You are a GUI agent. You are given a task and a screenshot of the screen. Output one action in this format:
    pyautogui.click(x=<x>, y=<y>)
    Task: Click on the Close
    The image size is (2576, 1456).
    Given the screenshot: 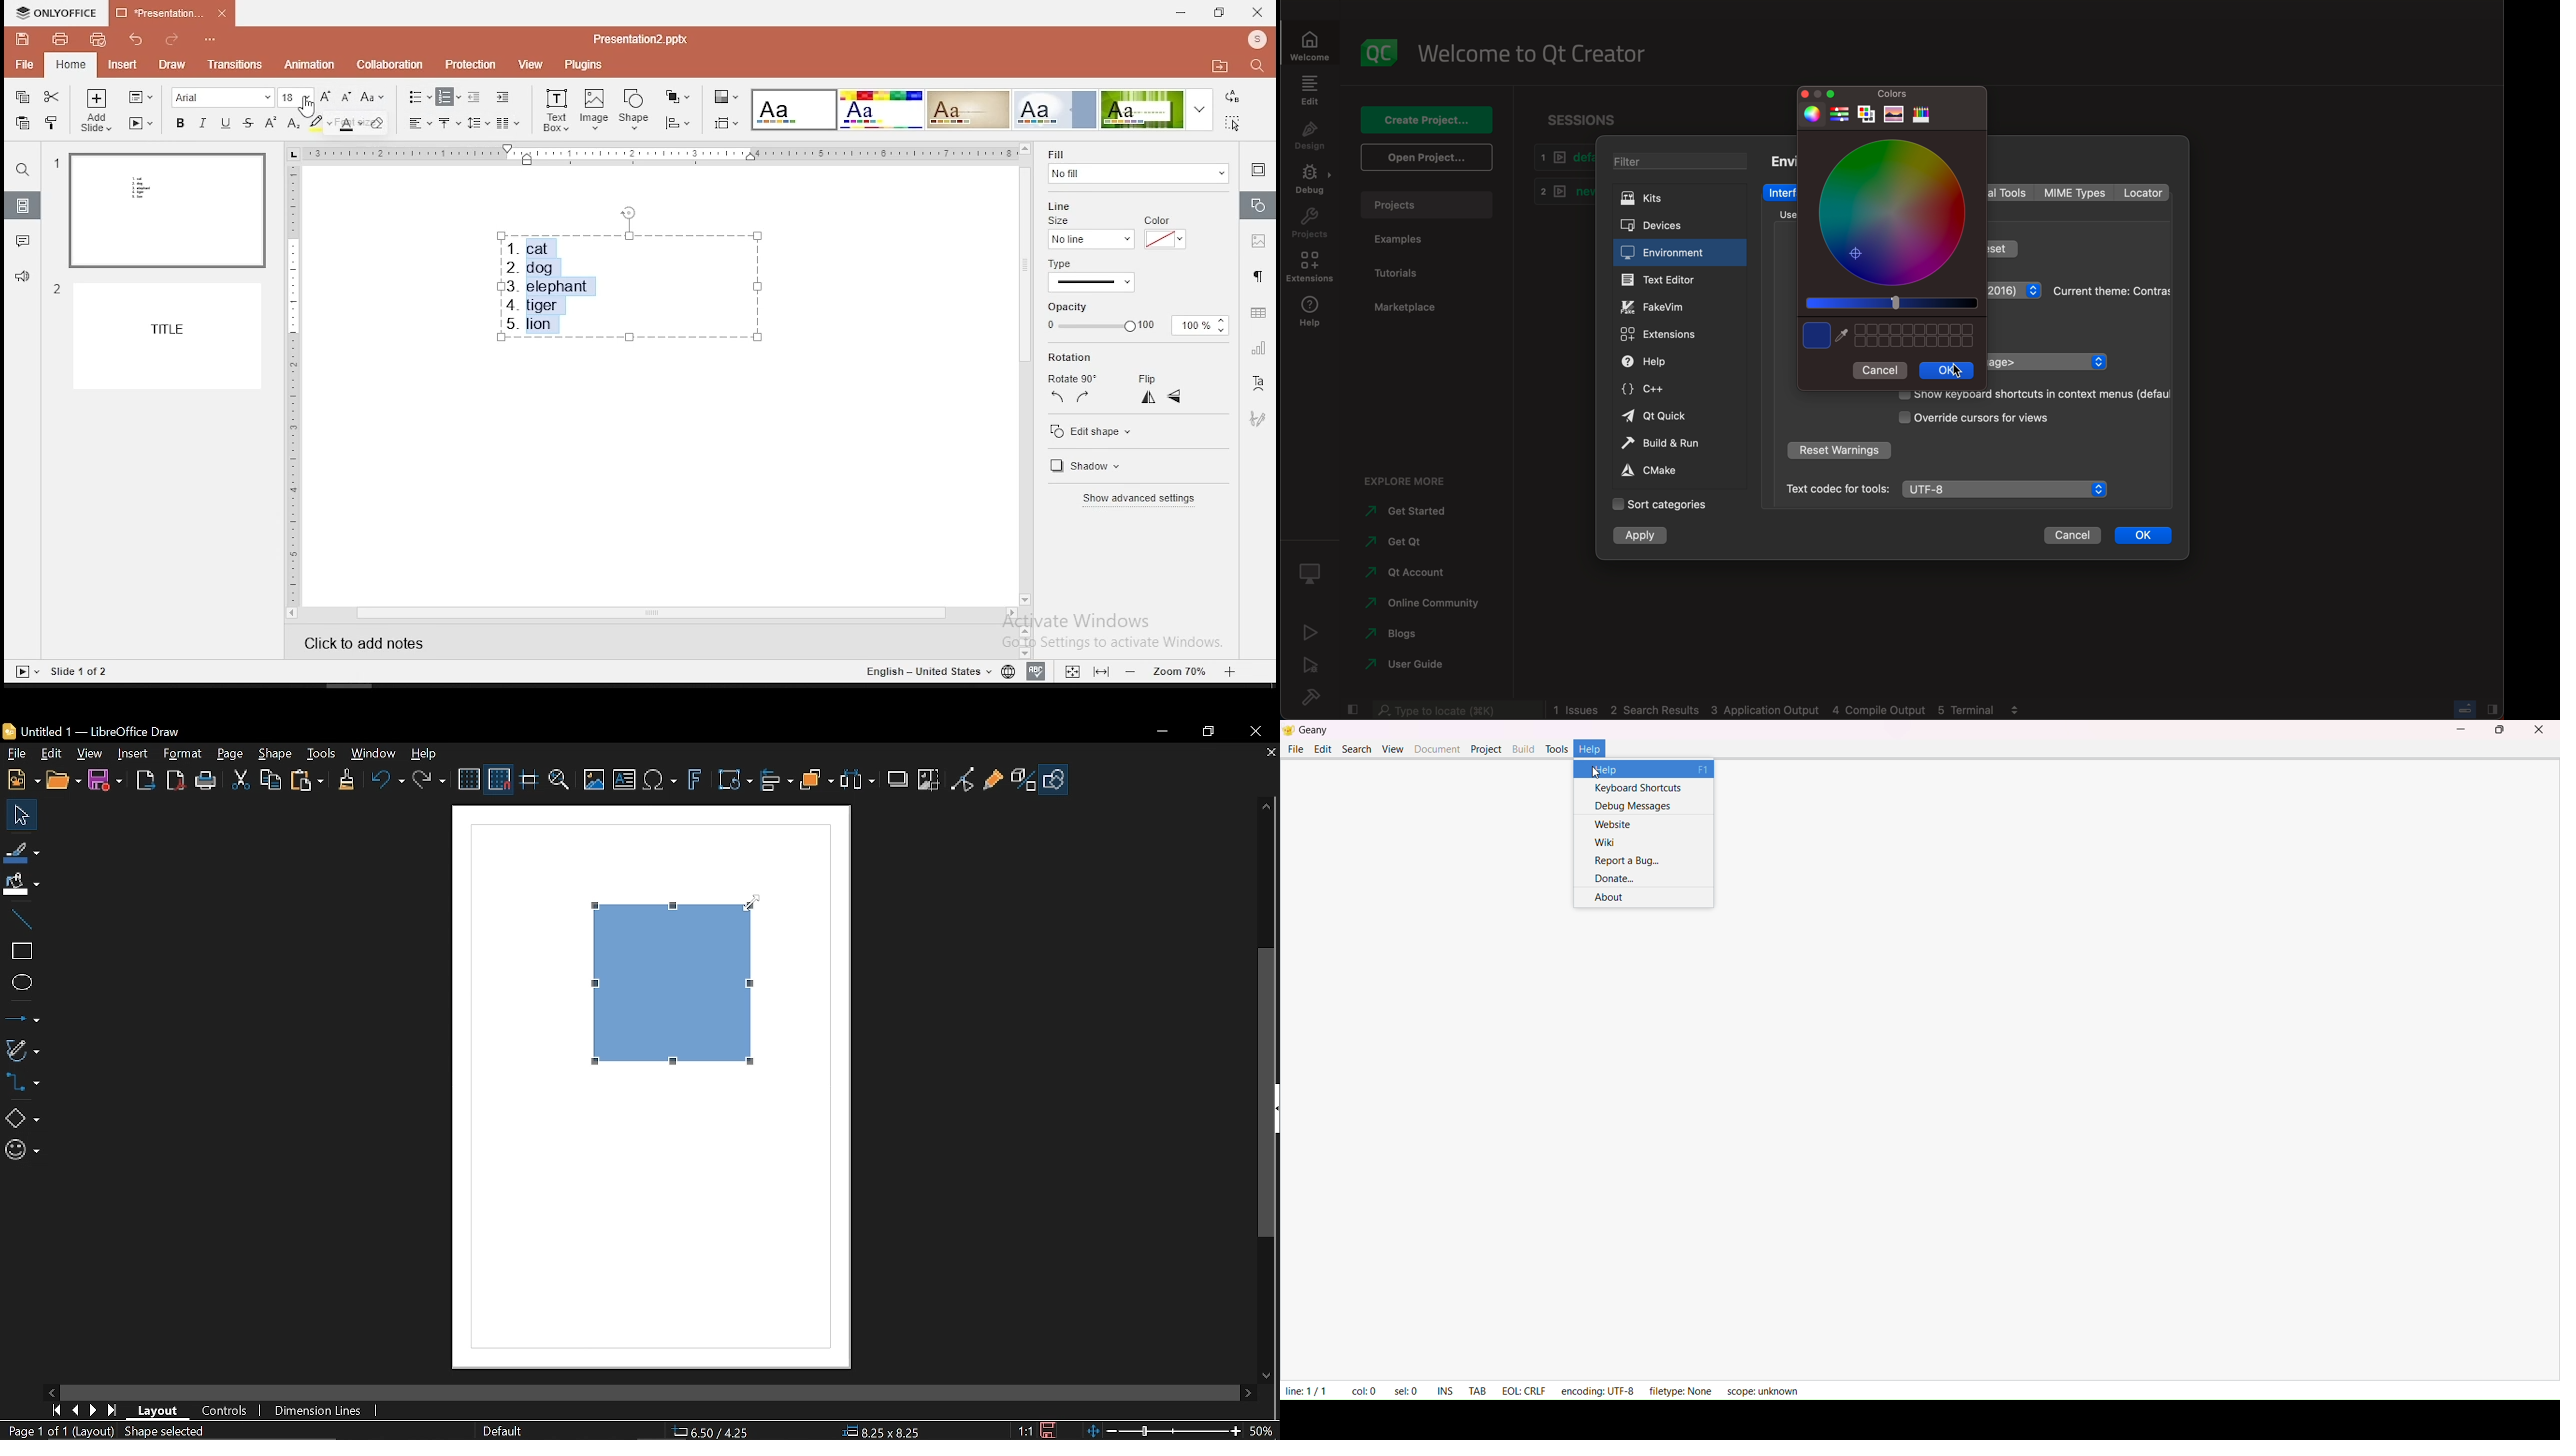 What is the action you would take?
    pyautogui.click(x=1257, y=731)
    